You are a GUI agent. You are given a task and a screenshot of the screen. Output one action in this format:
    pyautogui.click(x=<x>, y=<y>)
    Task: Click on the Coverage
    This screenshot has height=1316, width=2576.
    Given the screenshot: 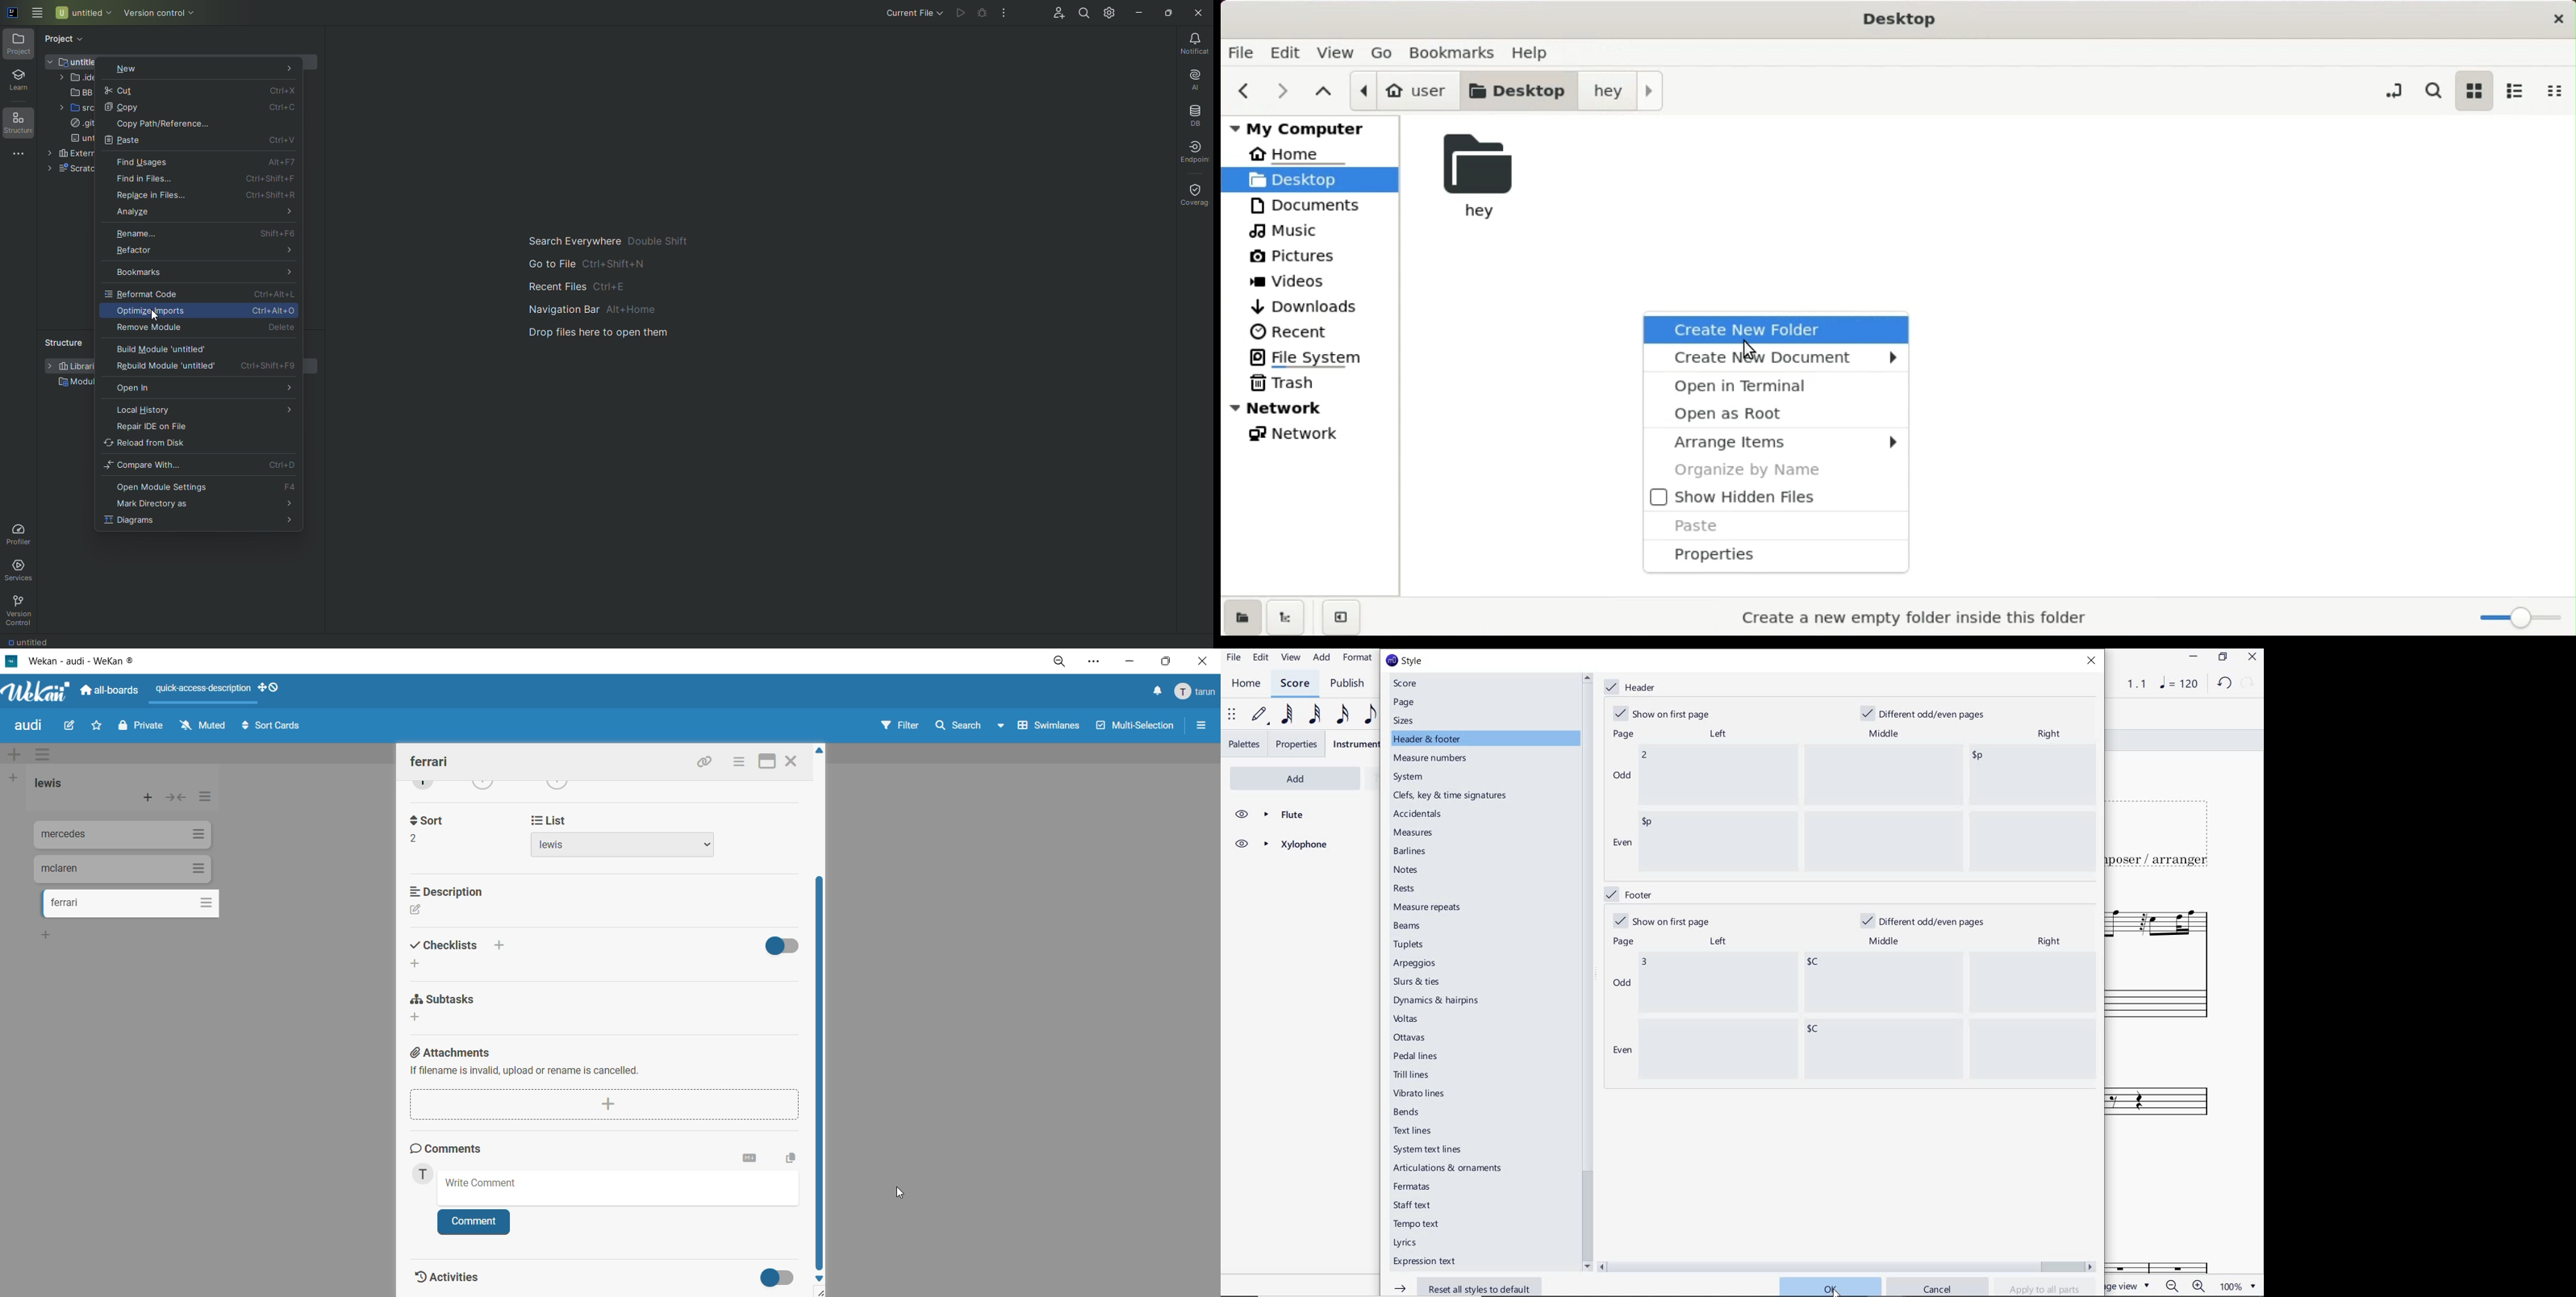 What is the action you would take?
    pyautogui.click(x=1195, y=193)
    